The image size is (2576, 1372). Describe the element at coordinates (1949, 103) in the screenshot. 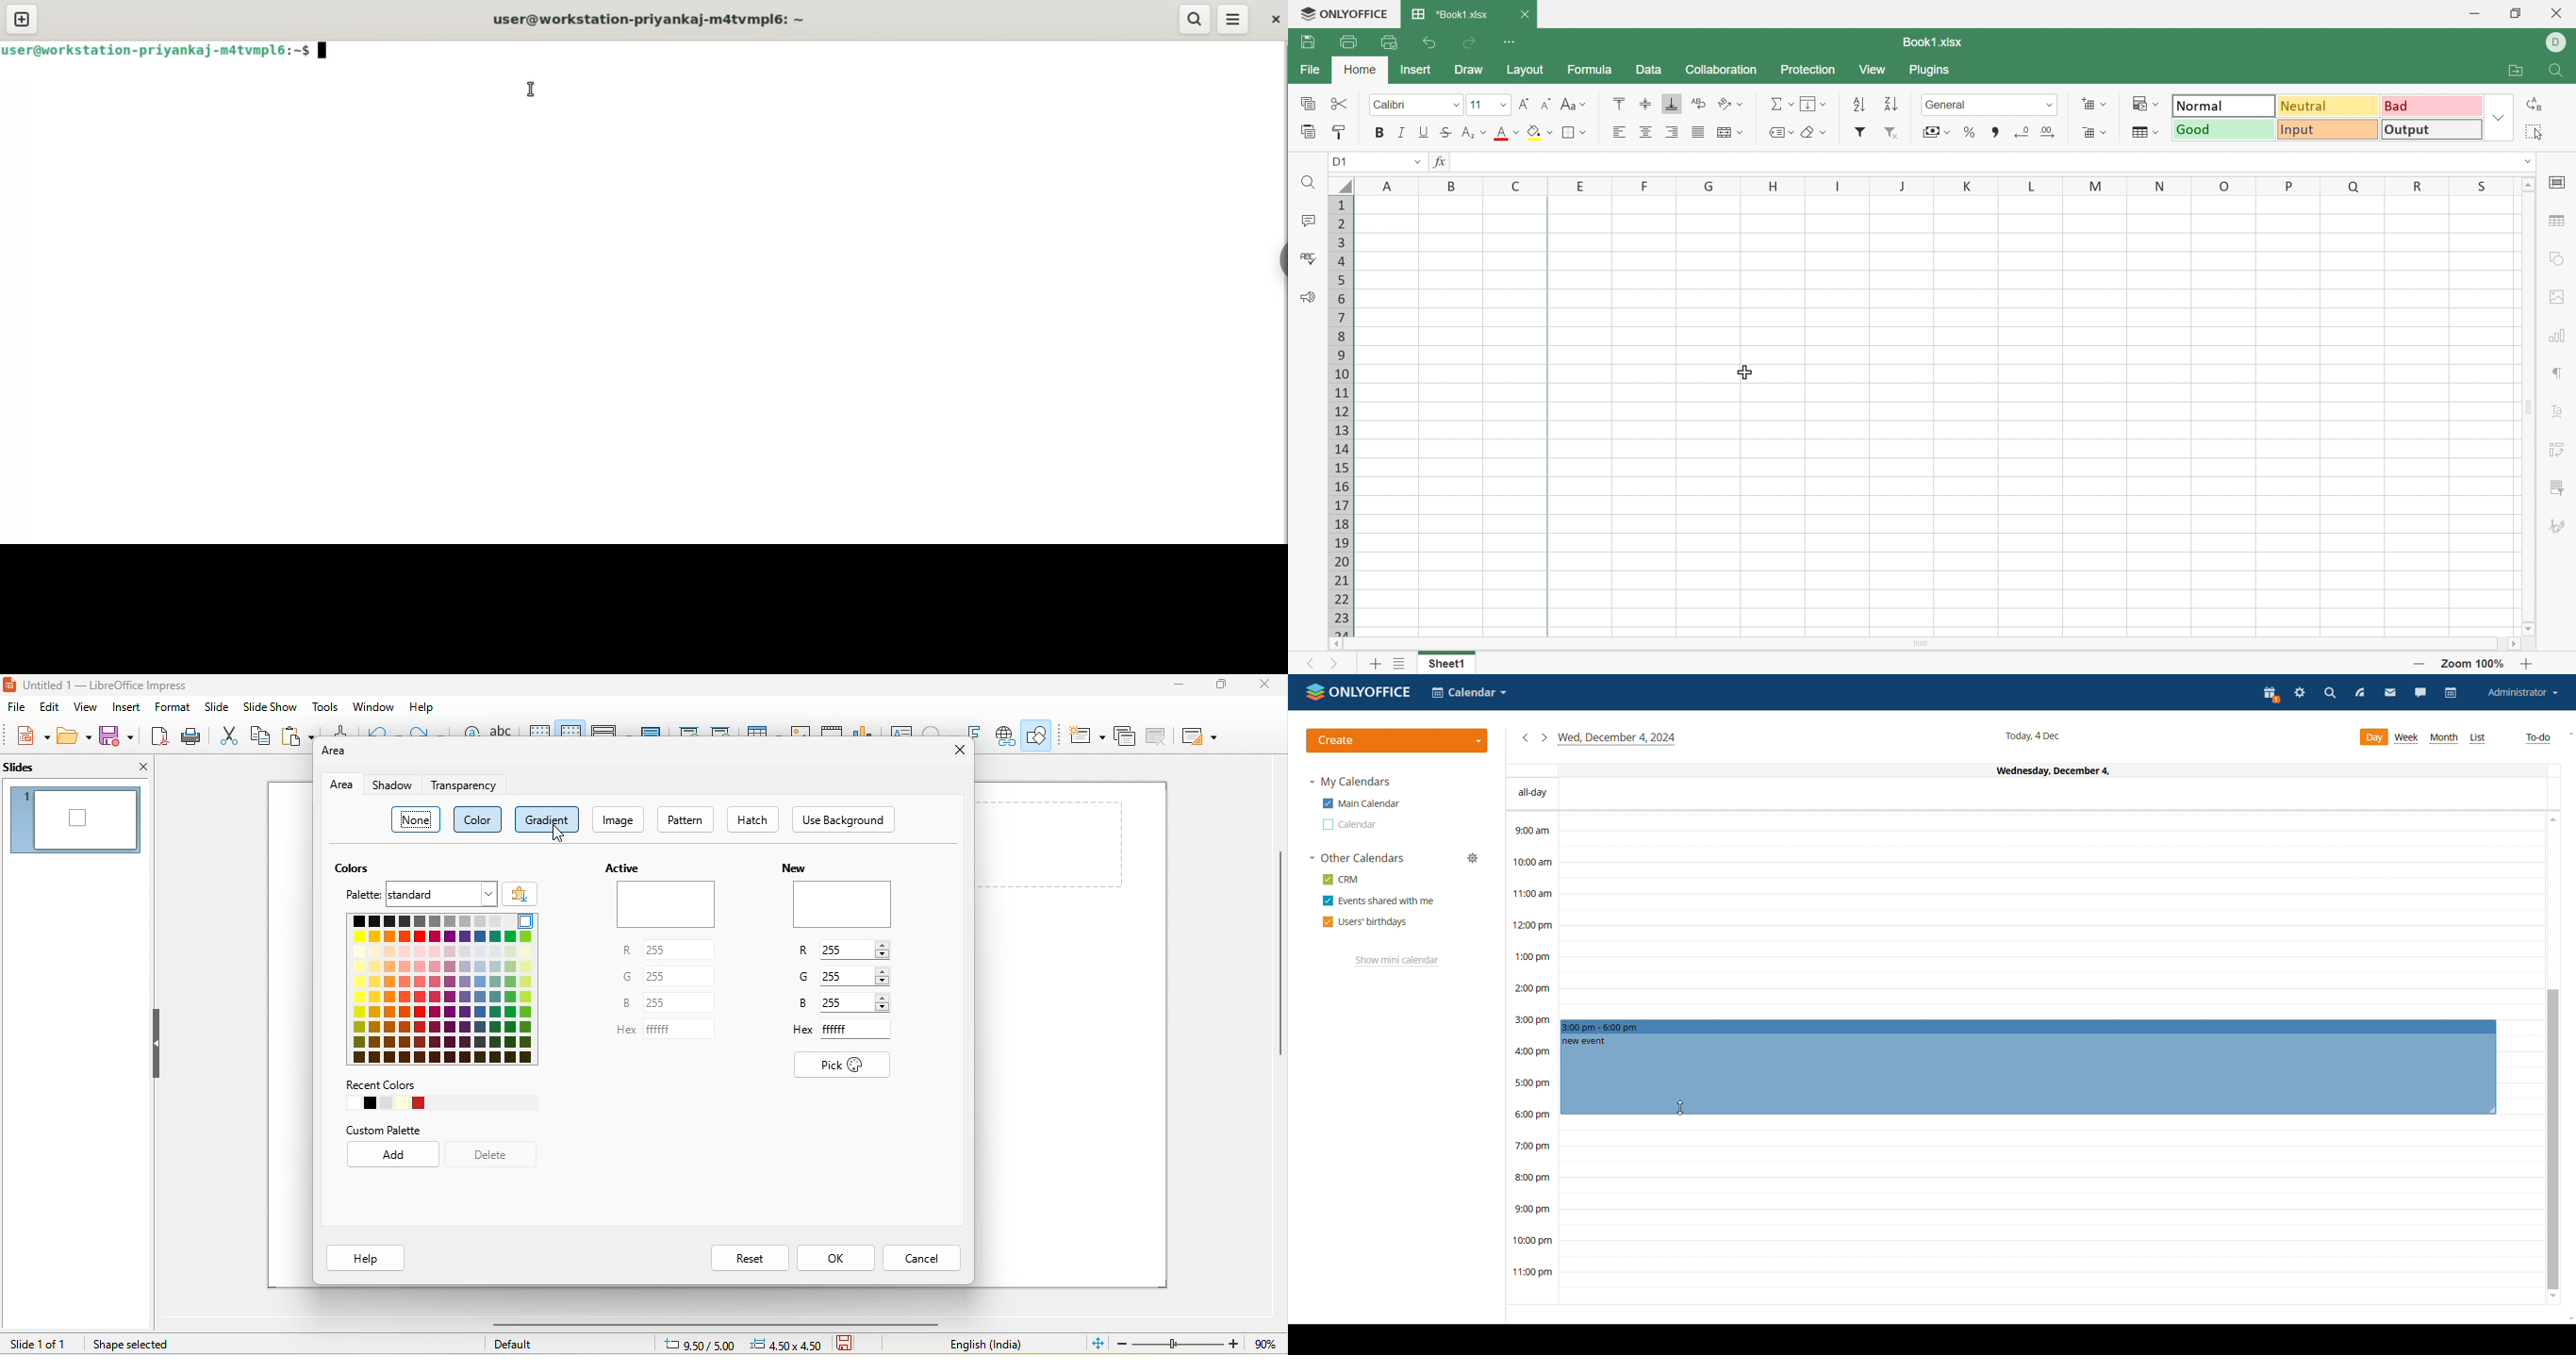

I see `General` at that location.